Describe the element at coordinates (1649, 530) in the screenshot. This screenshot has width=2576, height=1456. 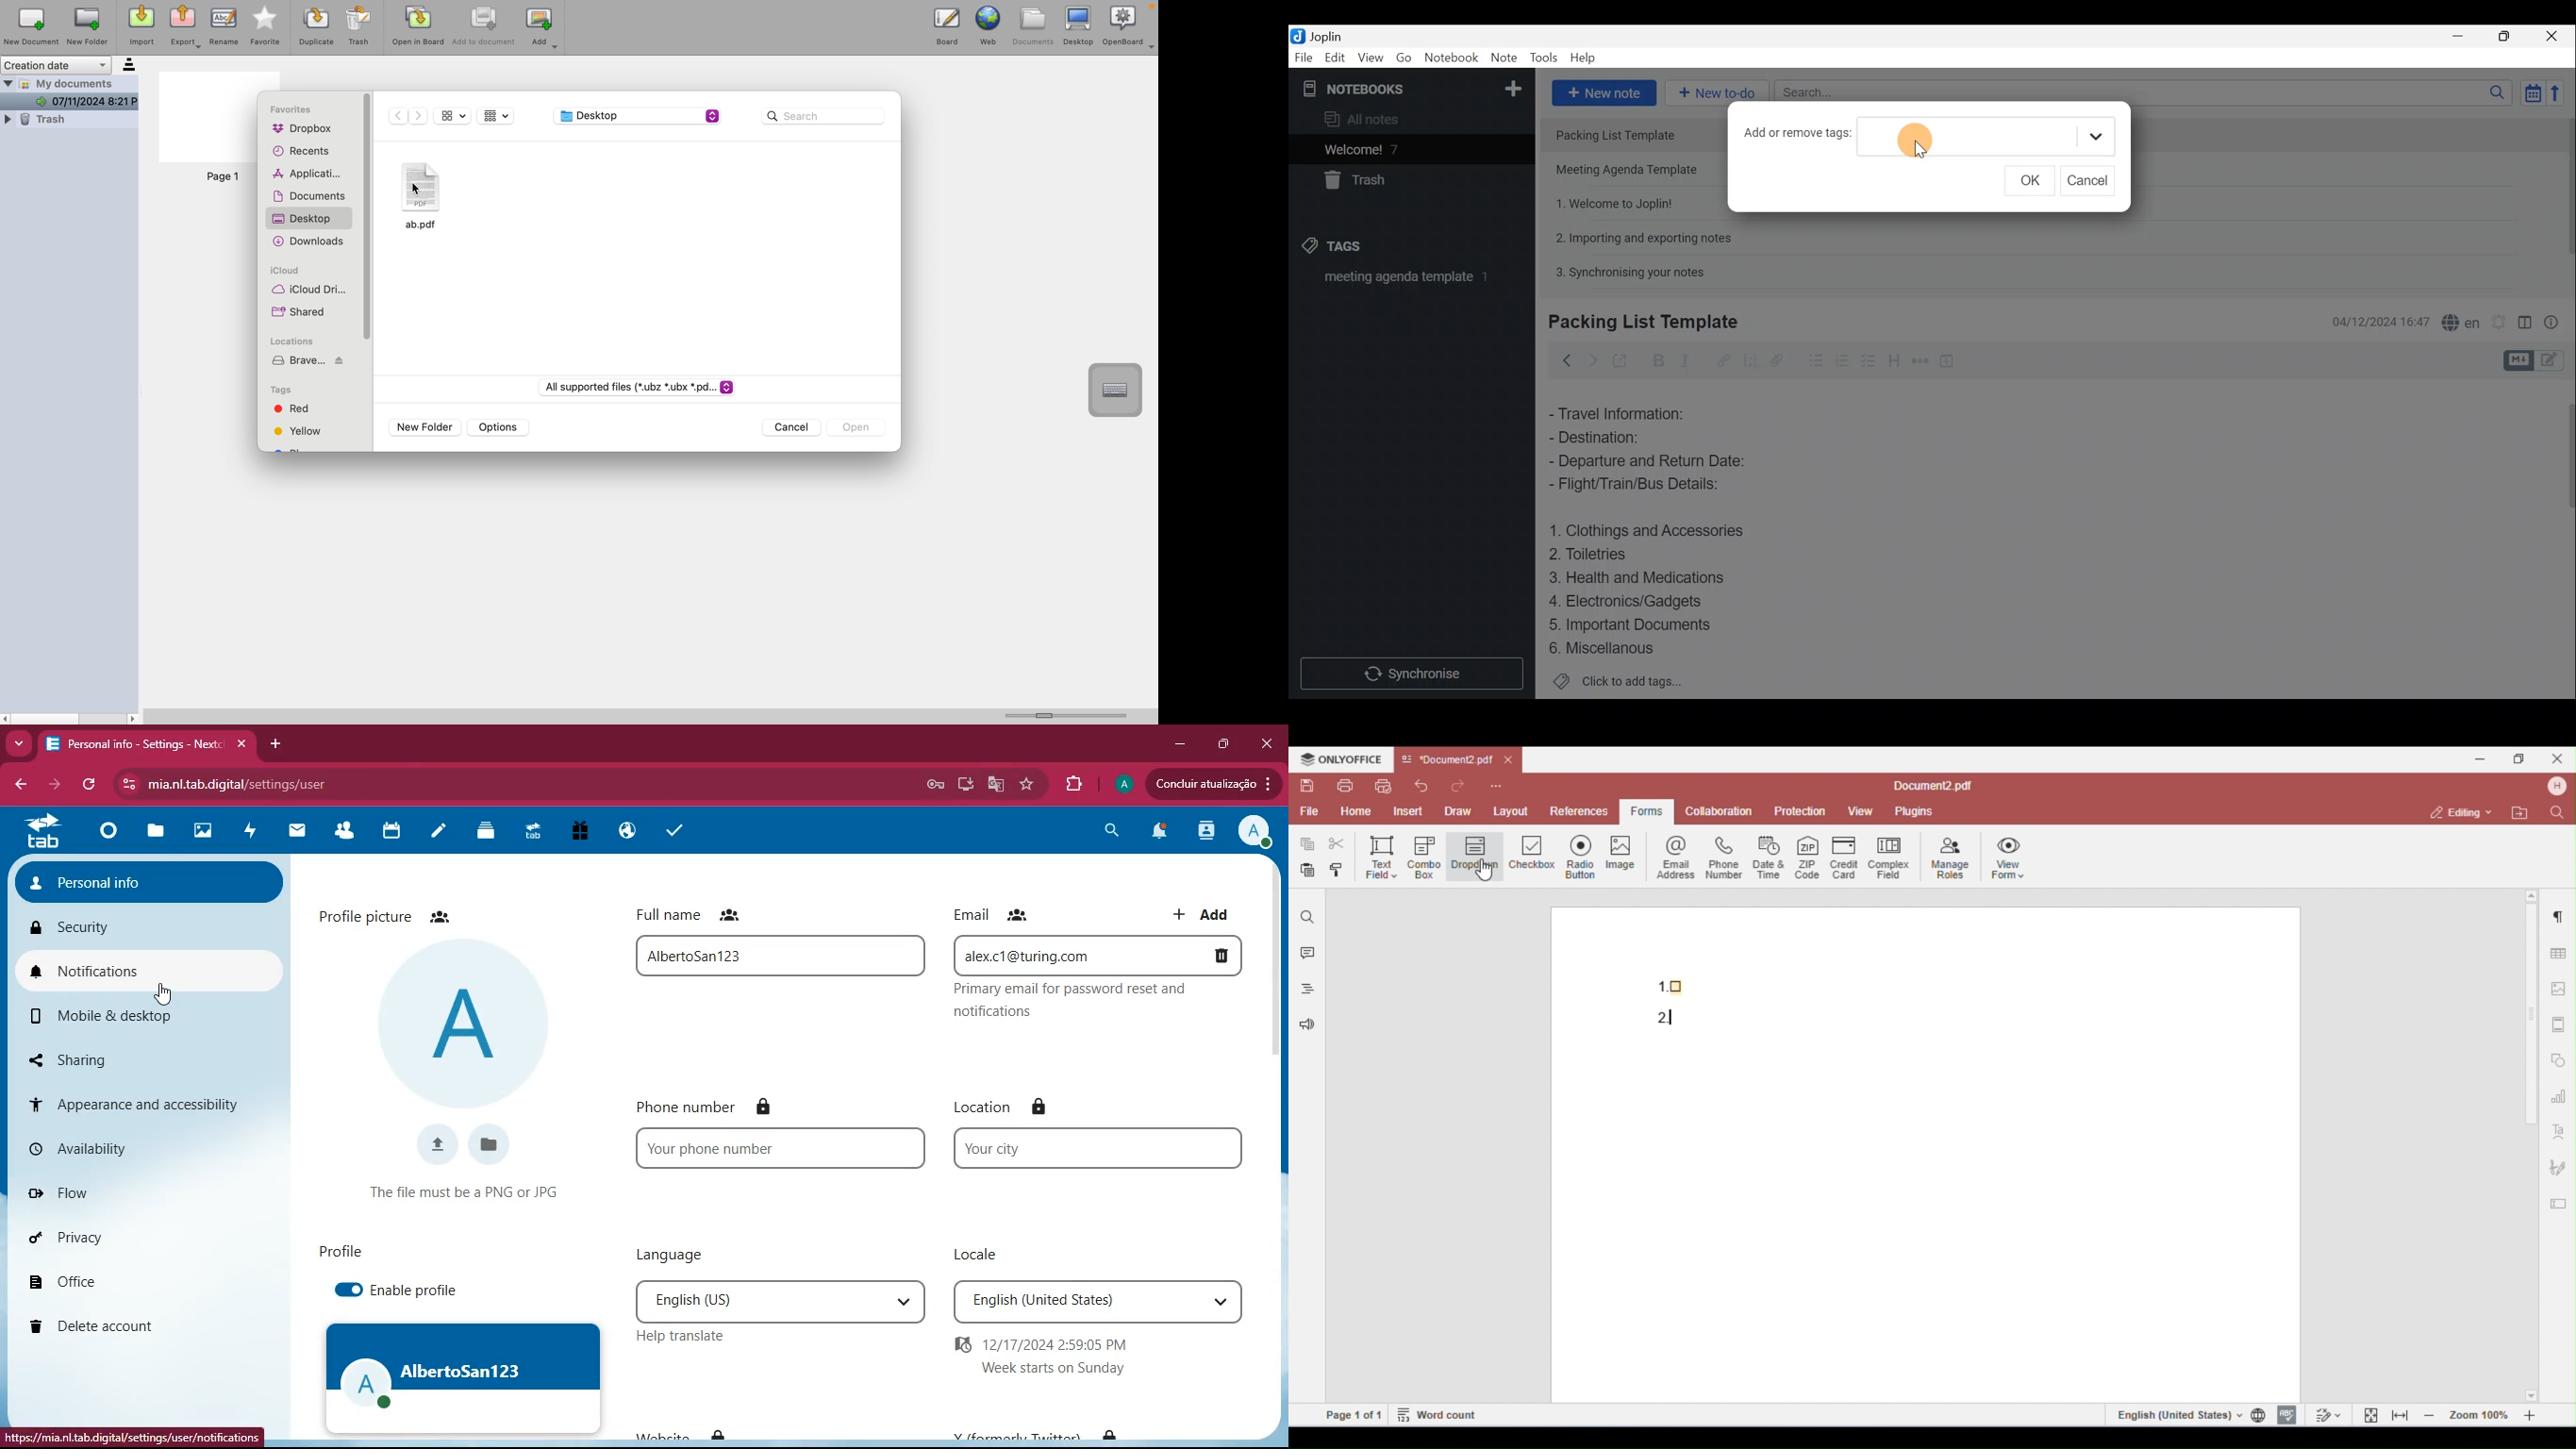
I see `Clothings and Accessories` at that location.